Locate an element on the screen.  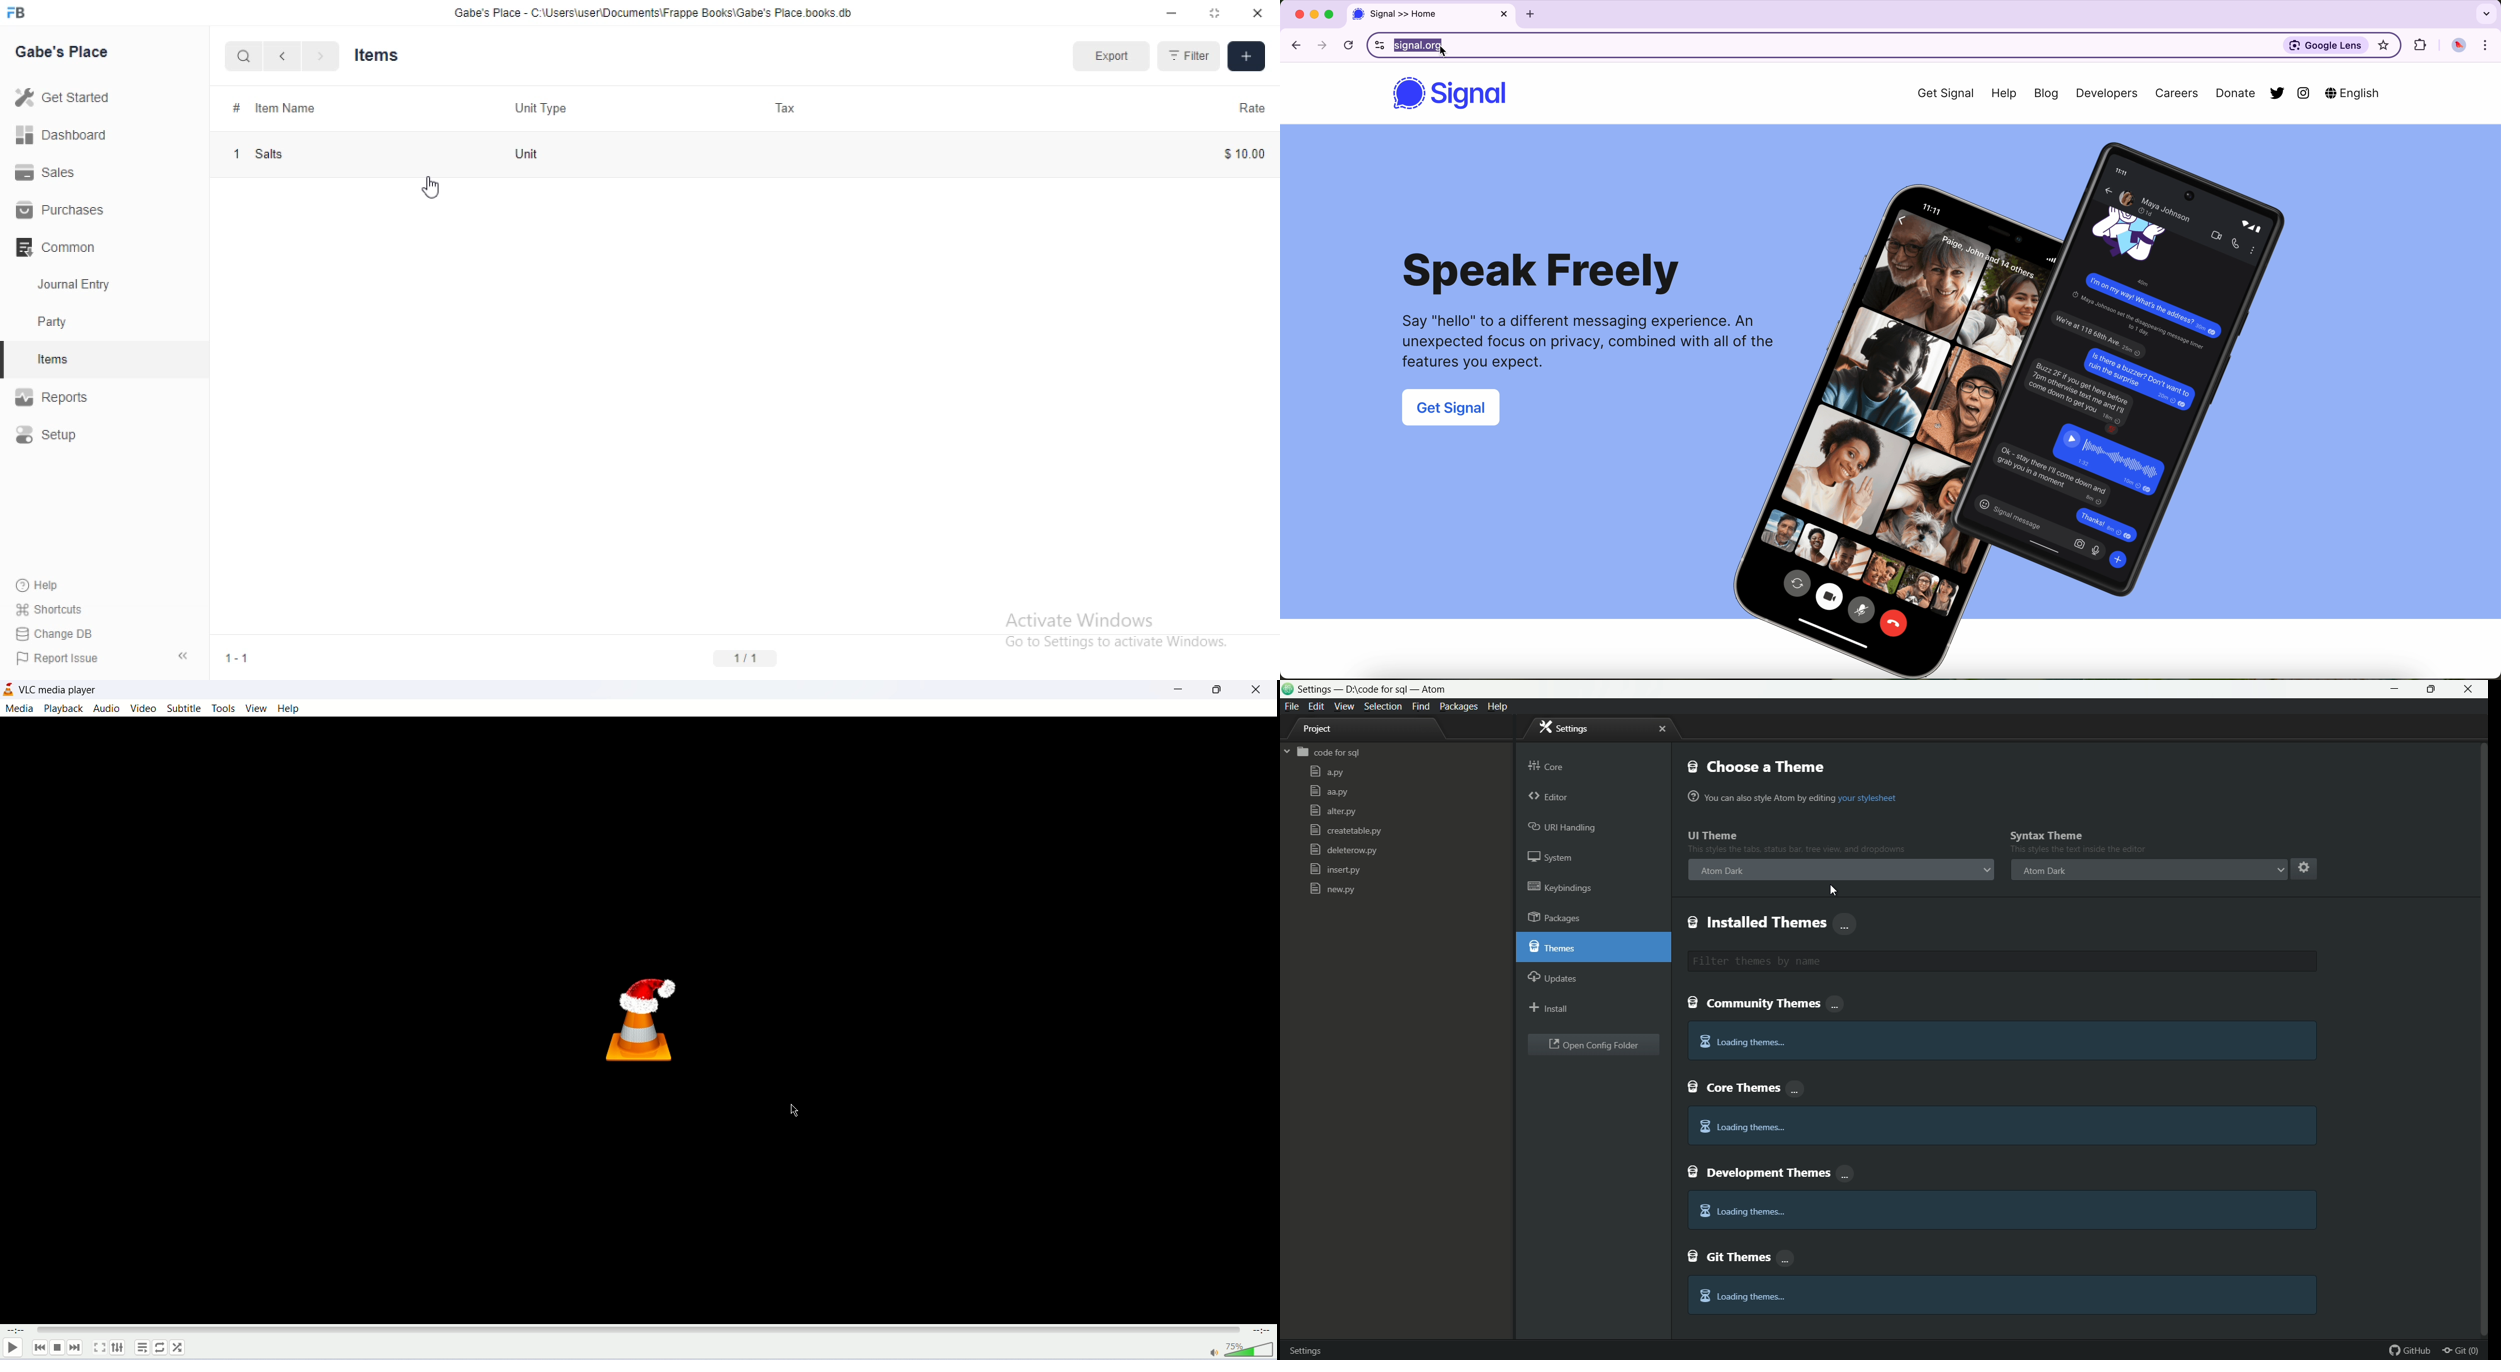
toggle loop is located at coordinates (160, 1348).